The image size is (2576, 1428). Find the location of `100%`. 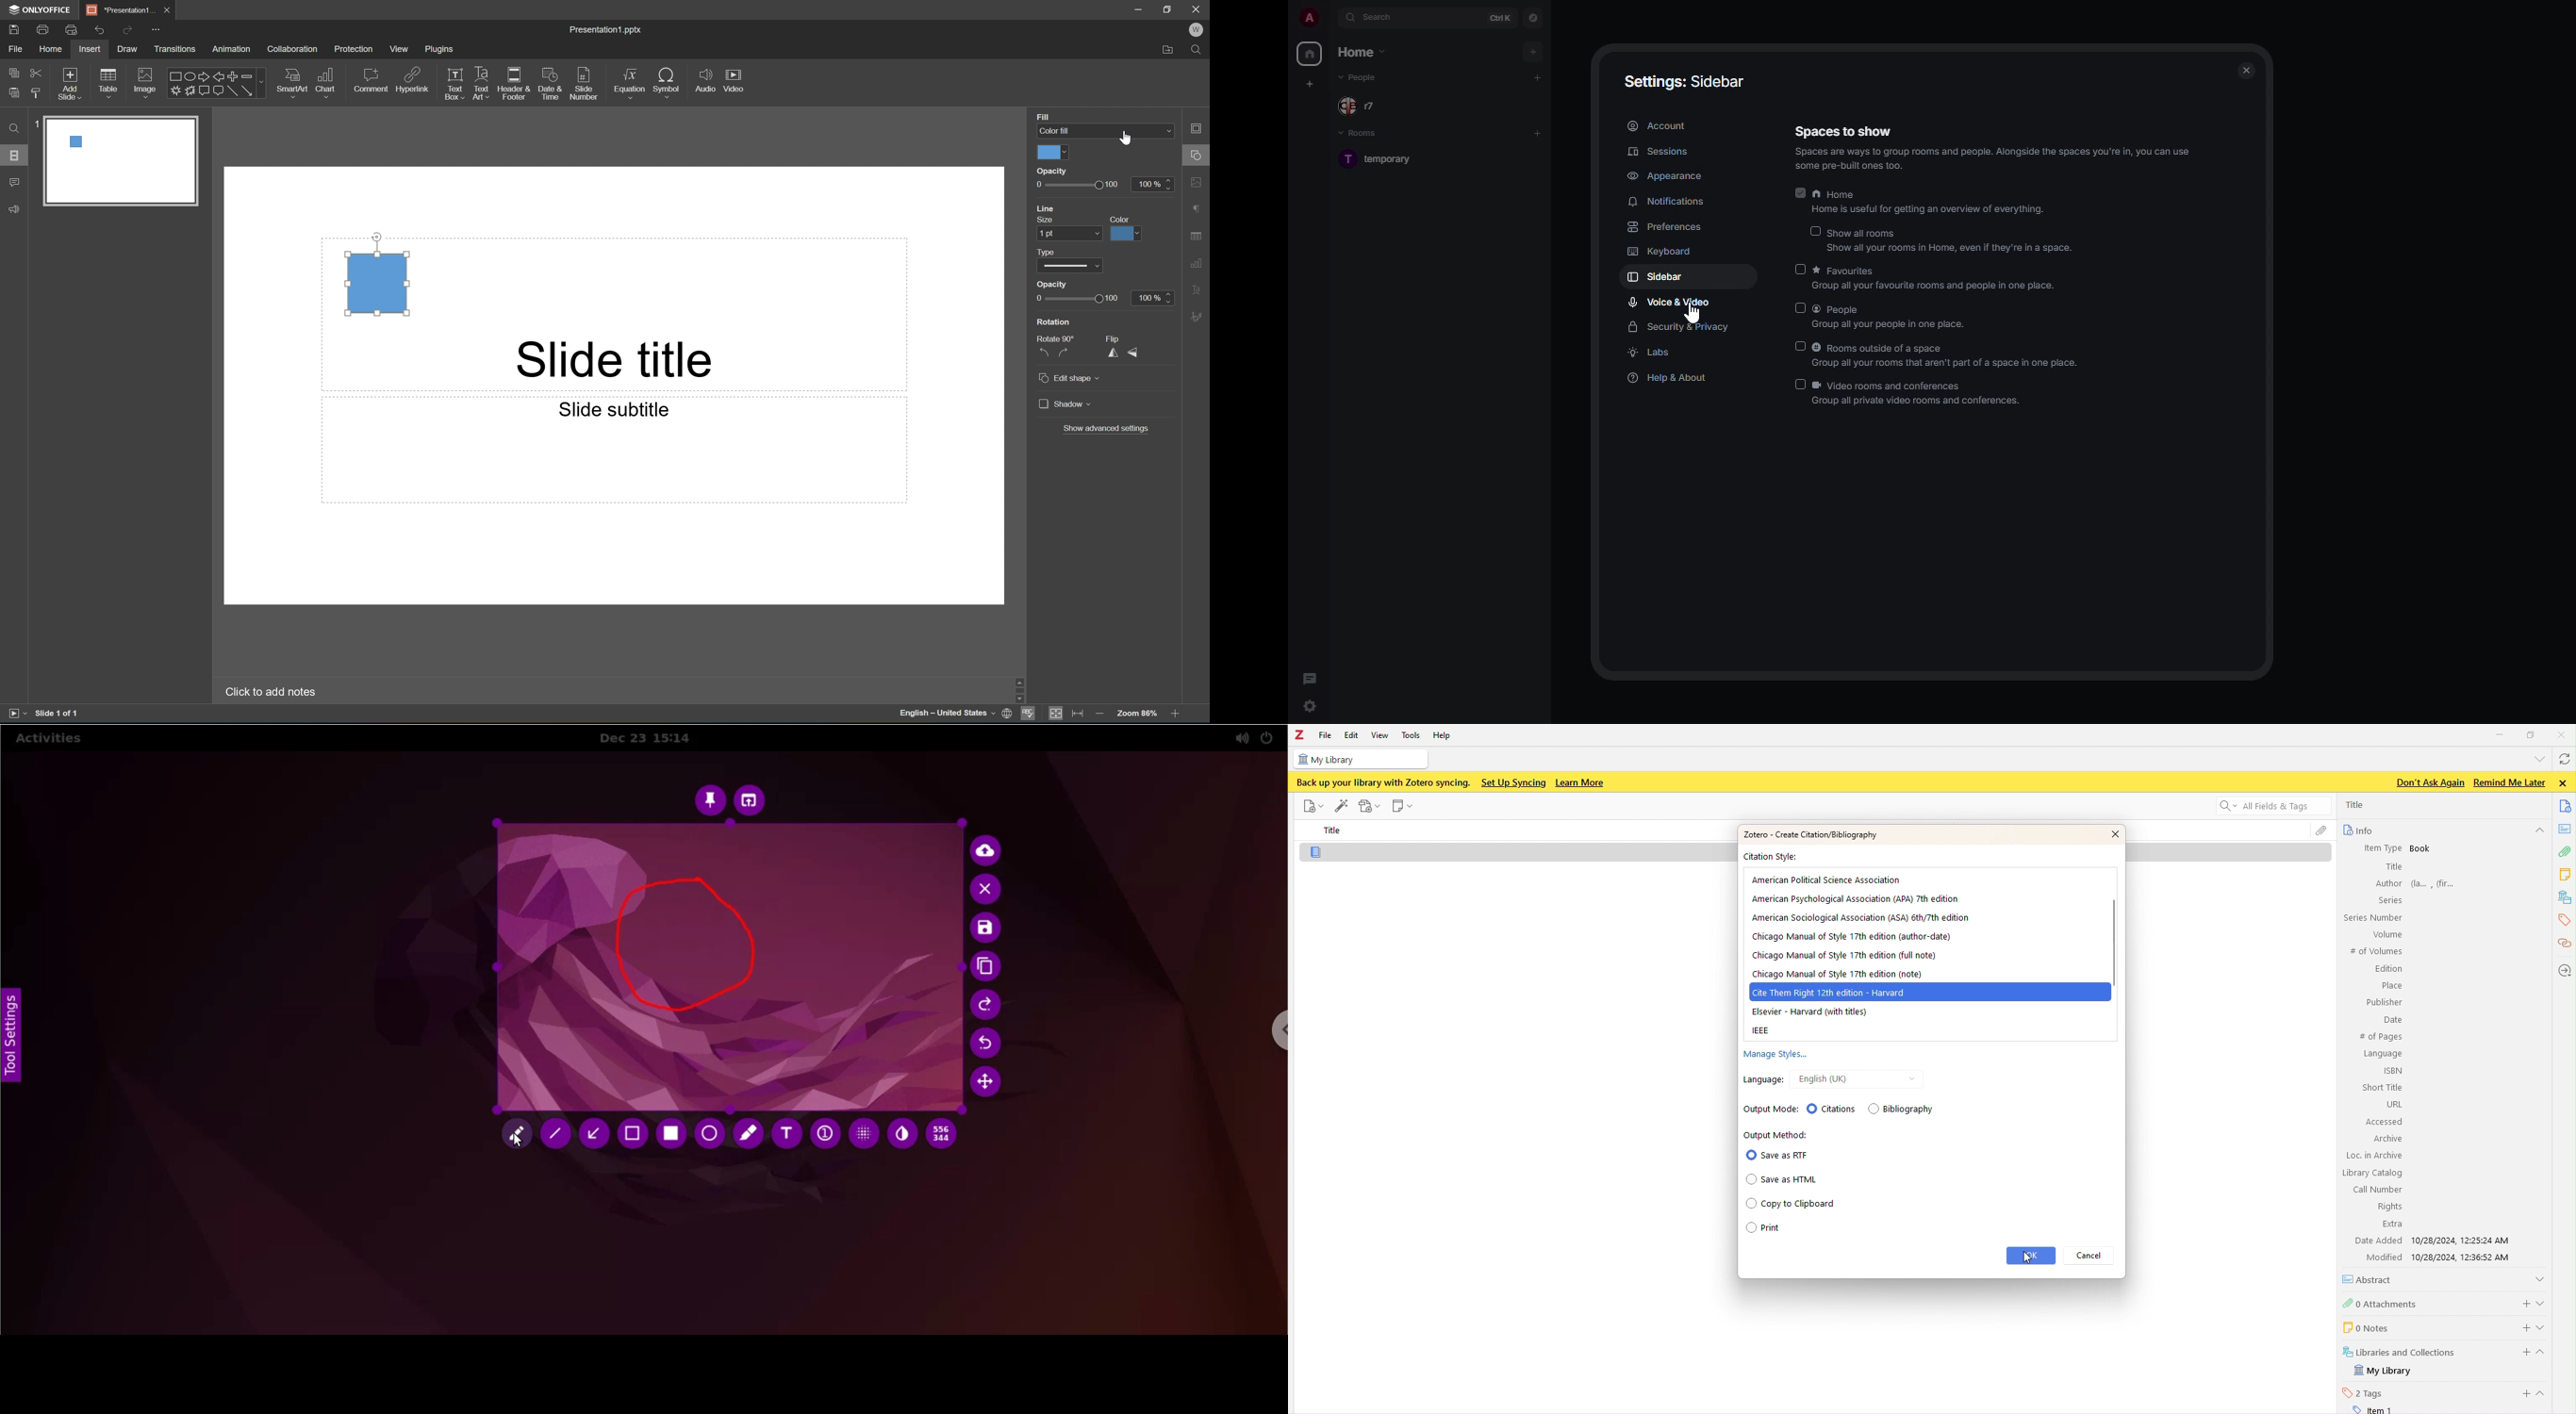

100% is located at coordinates (1153, 185).